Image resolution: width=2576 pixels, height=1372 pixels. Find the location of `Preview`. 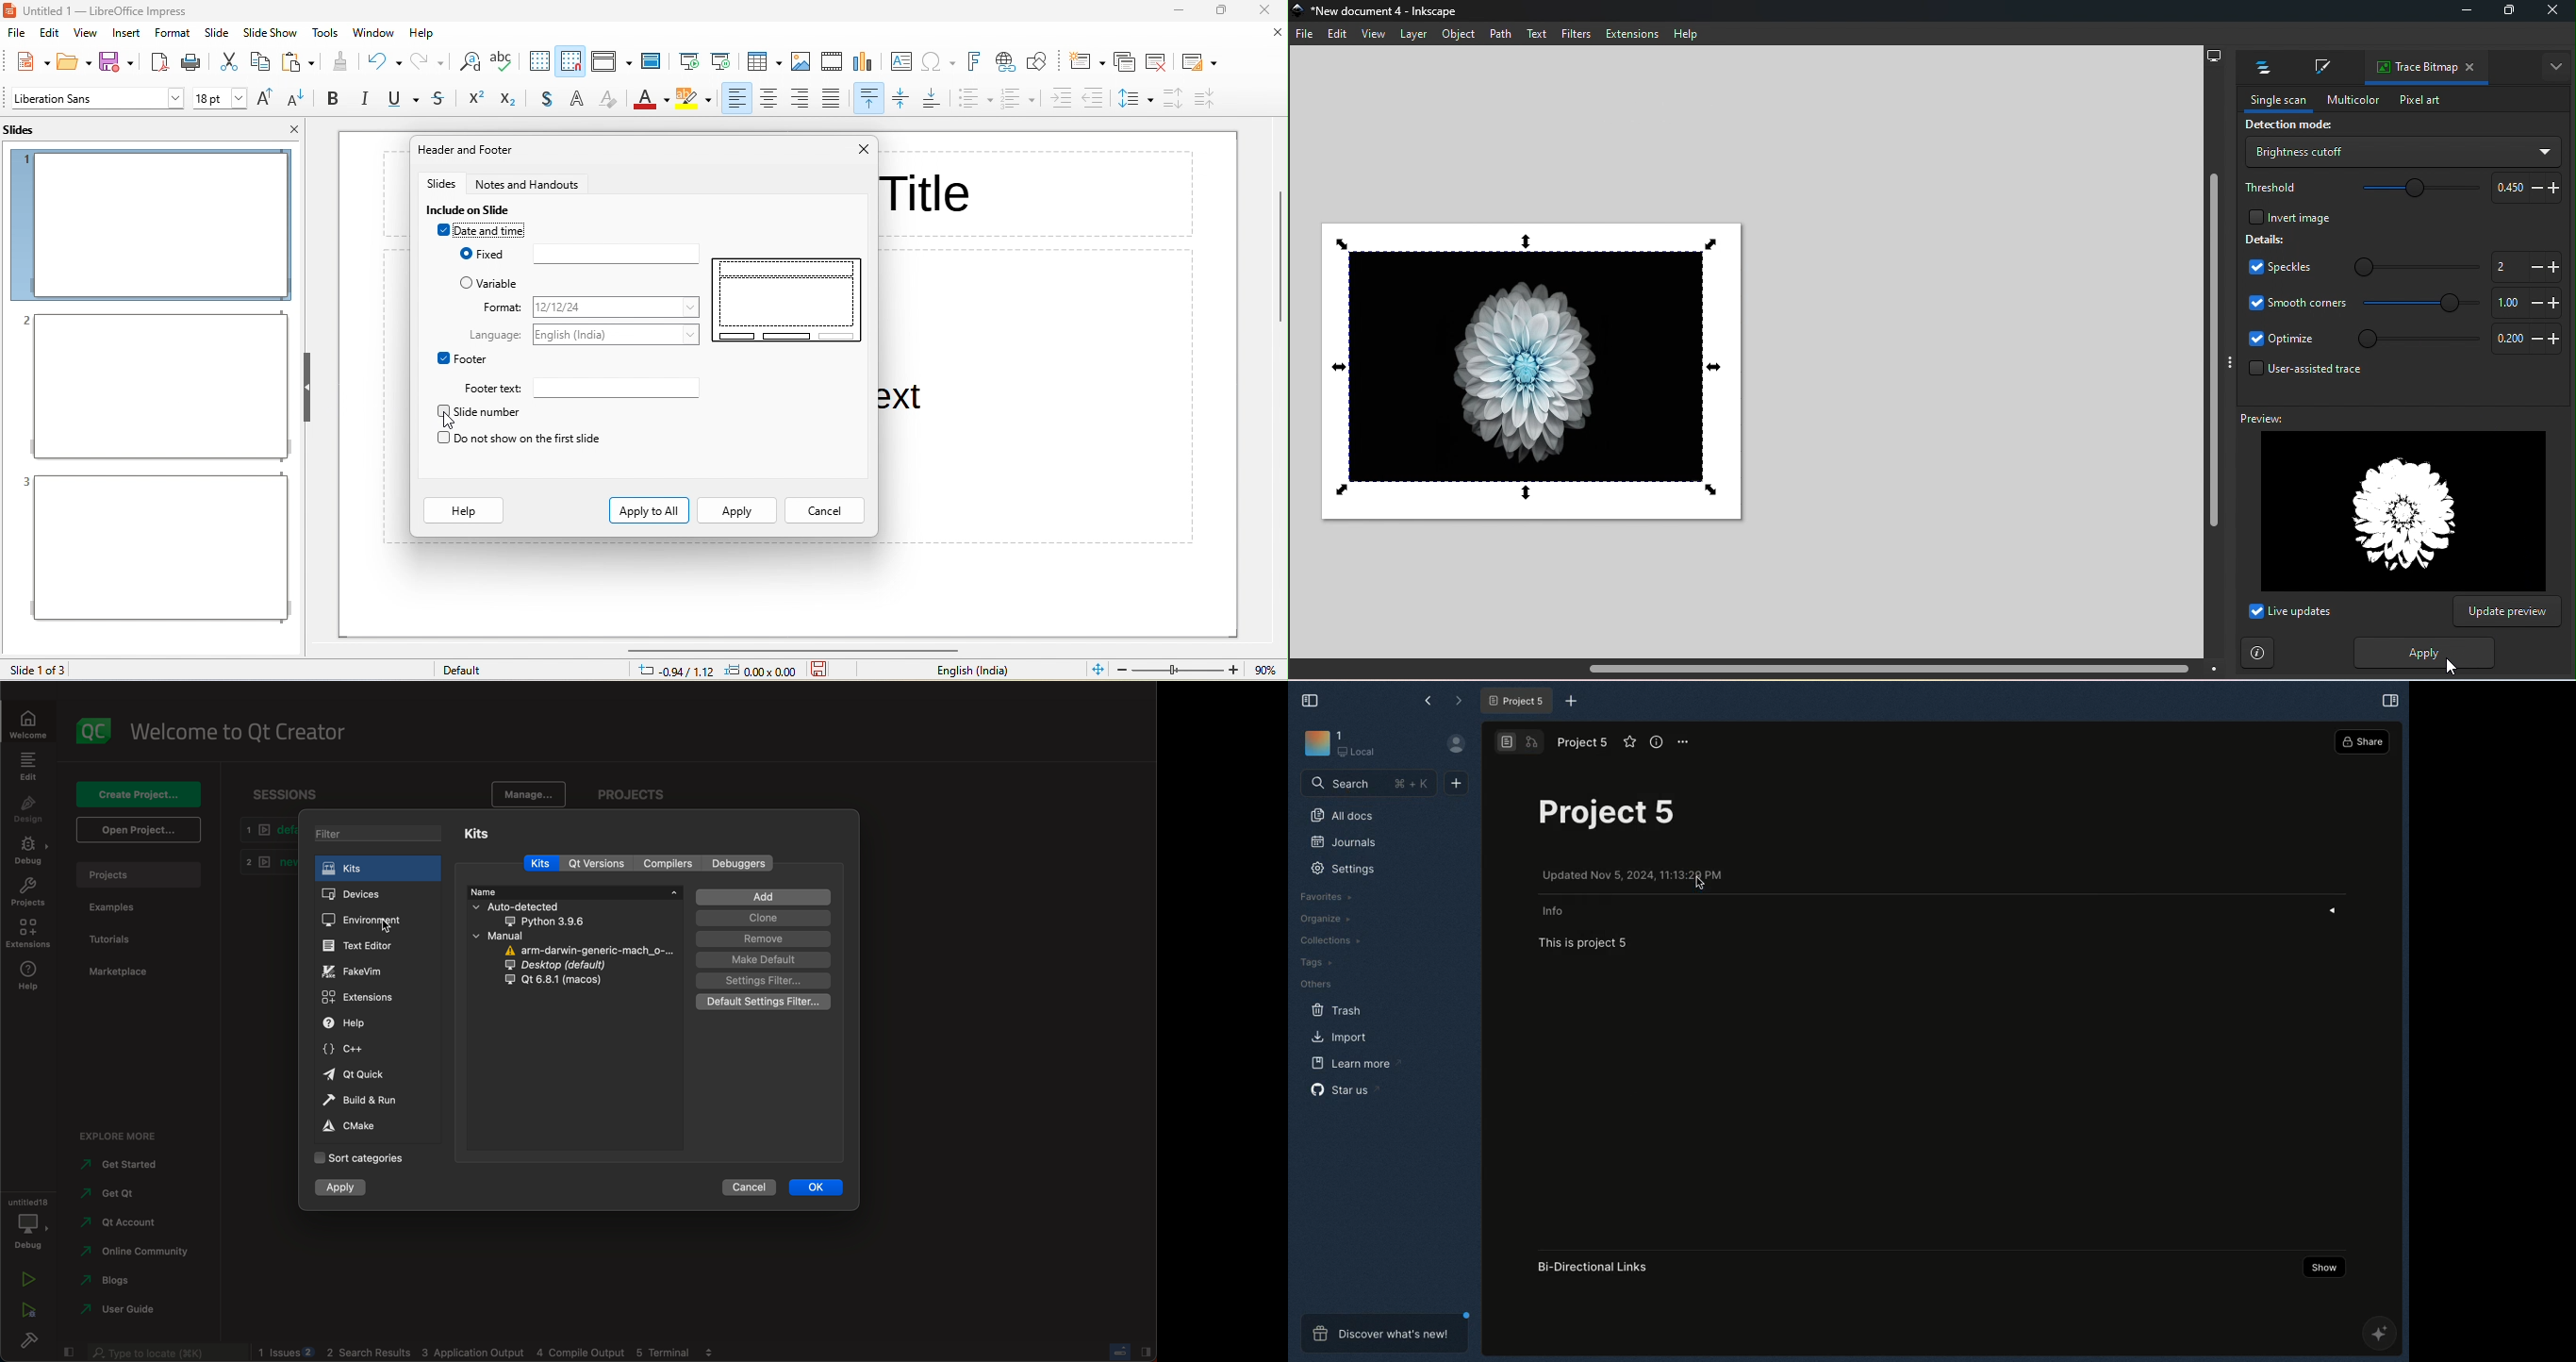

Preview is located at coordinates (2388, 501).